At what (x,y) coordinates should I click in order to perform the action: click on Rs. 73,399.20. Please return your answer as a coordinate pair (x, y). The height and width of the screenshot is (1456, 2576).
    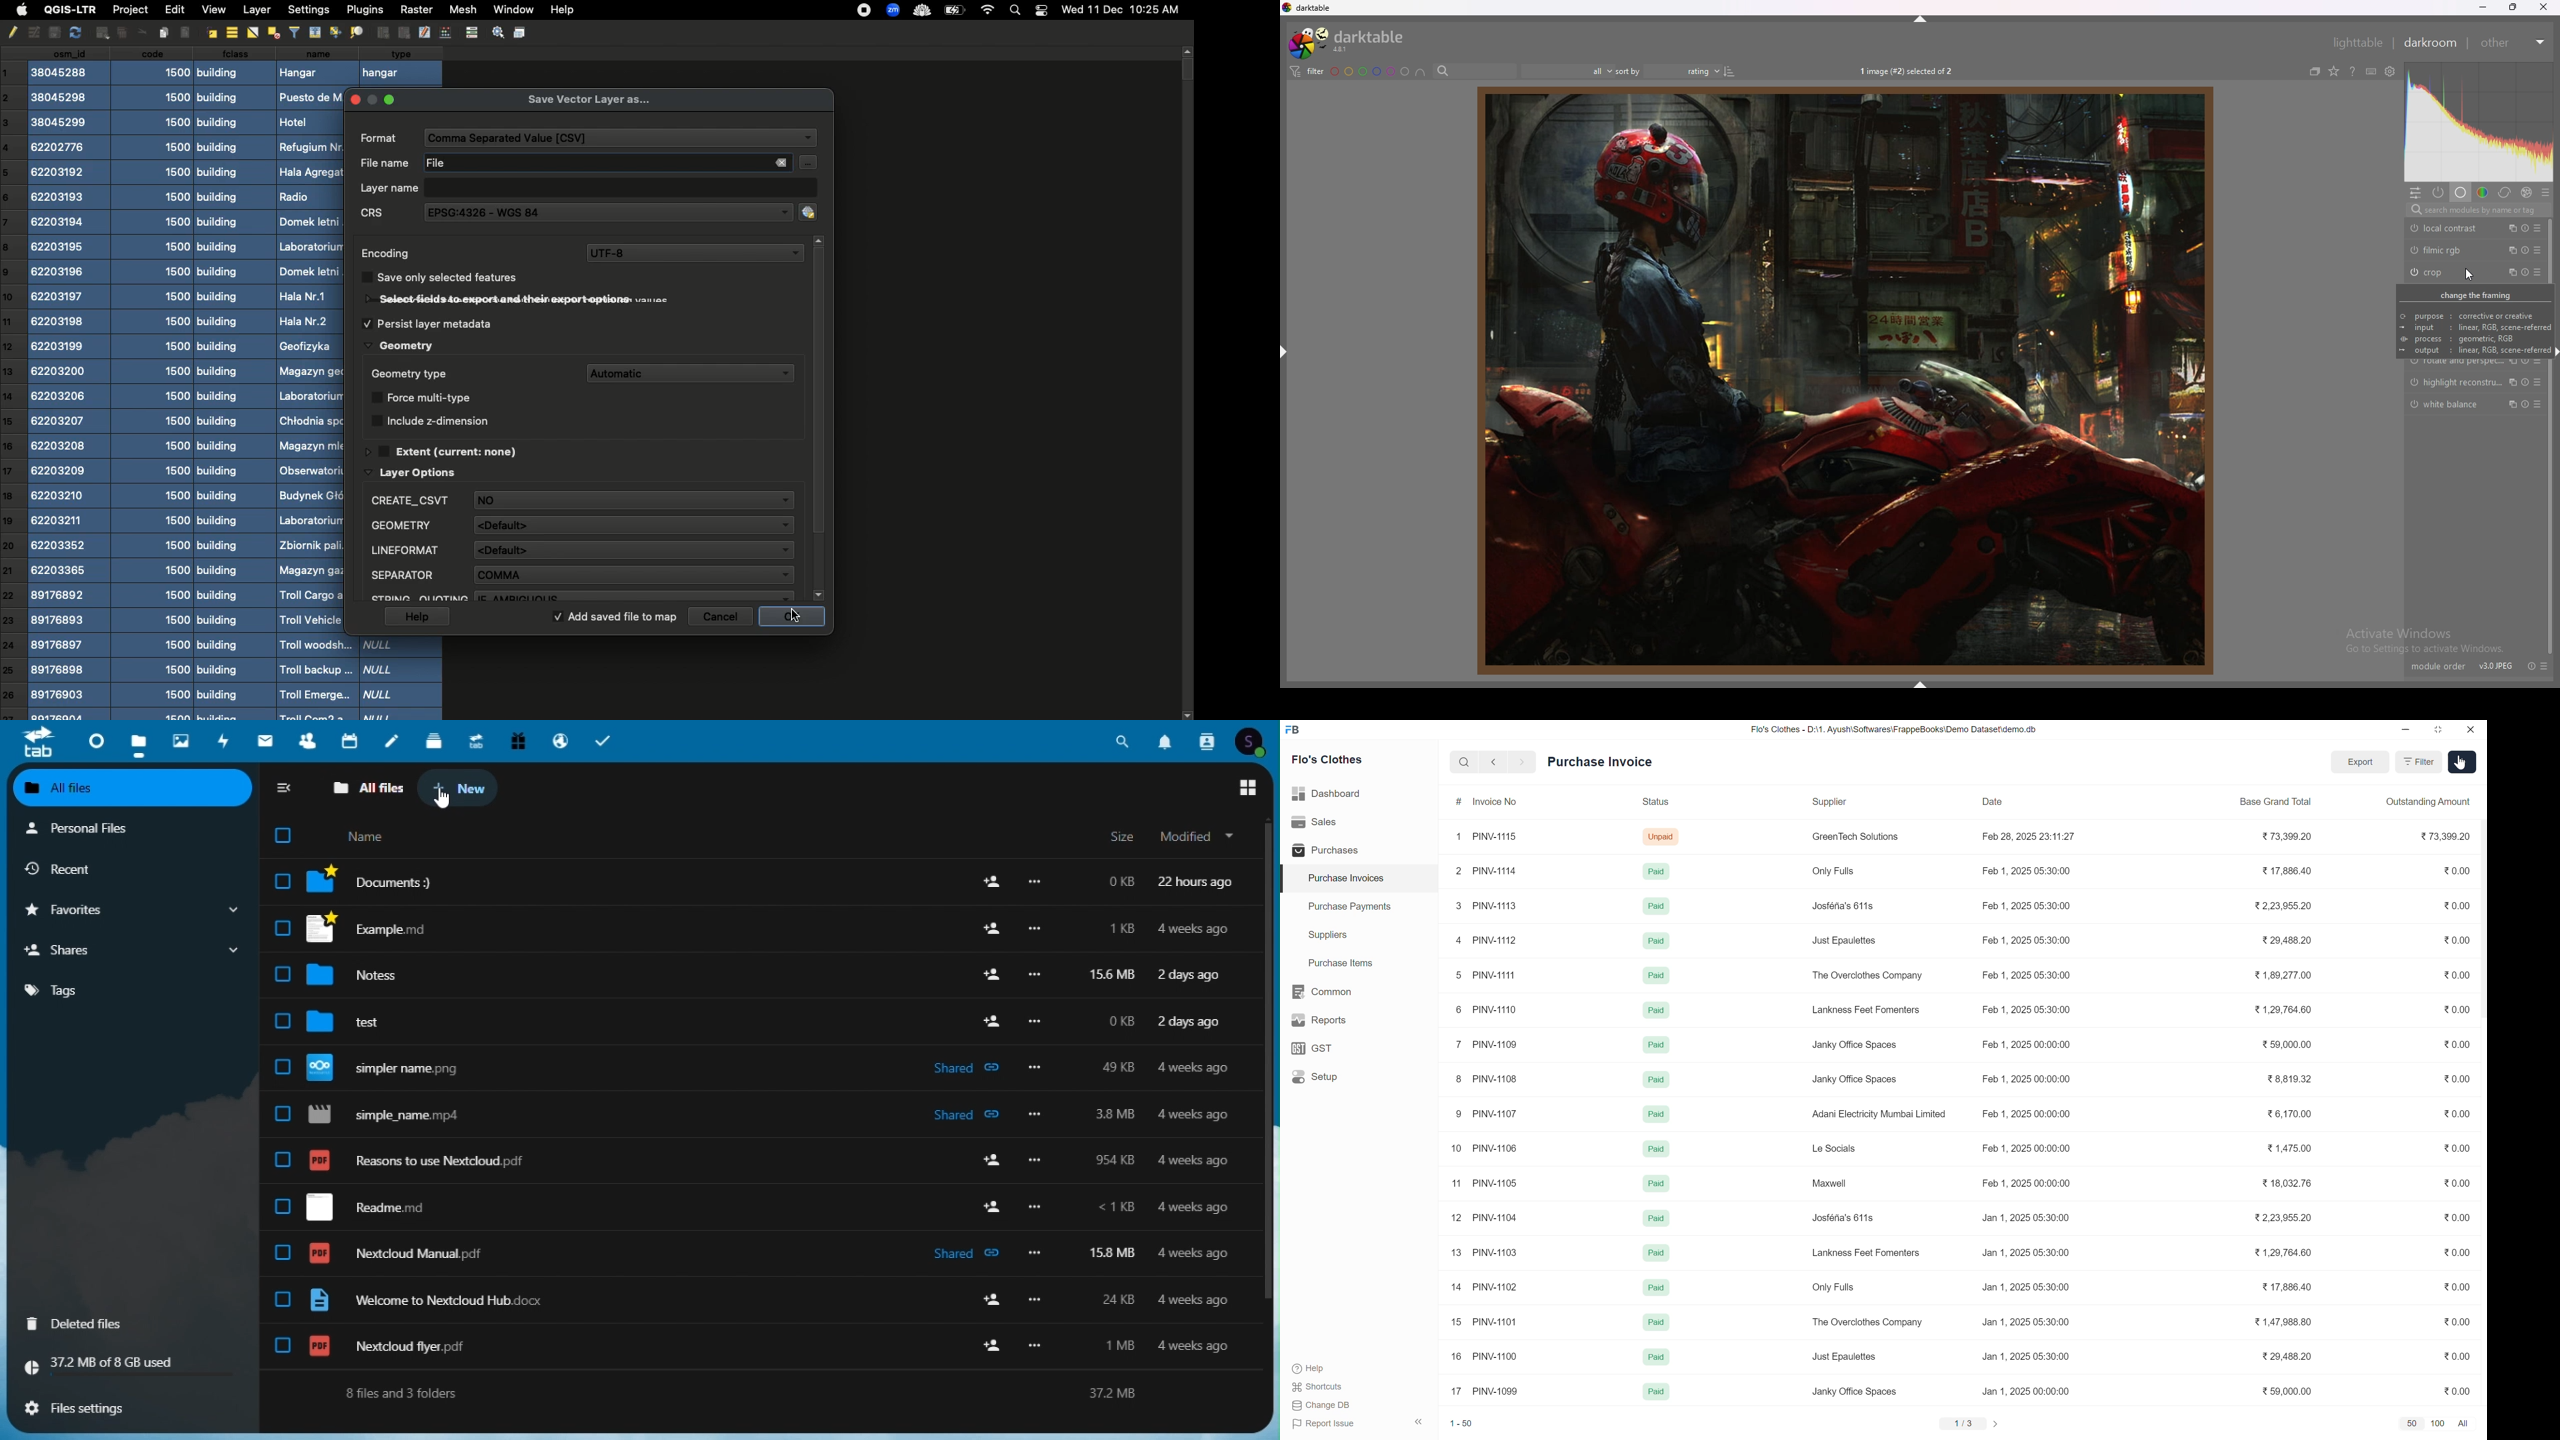
    Looking at the image, I should click on (2448, 837).